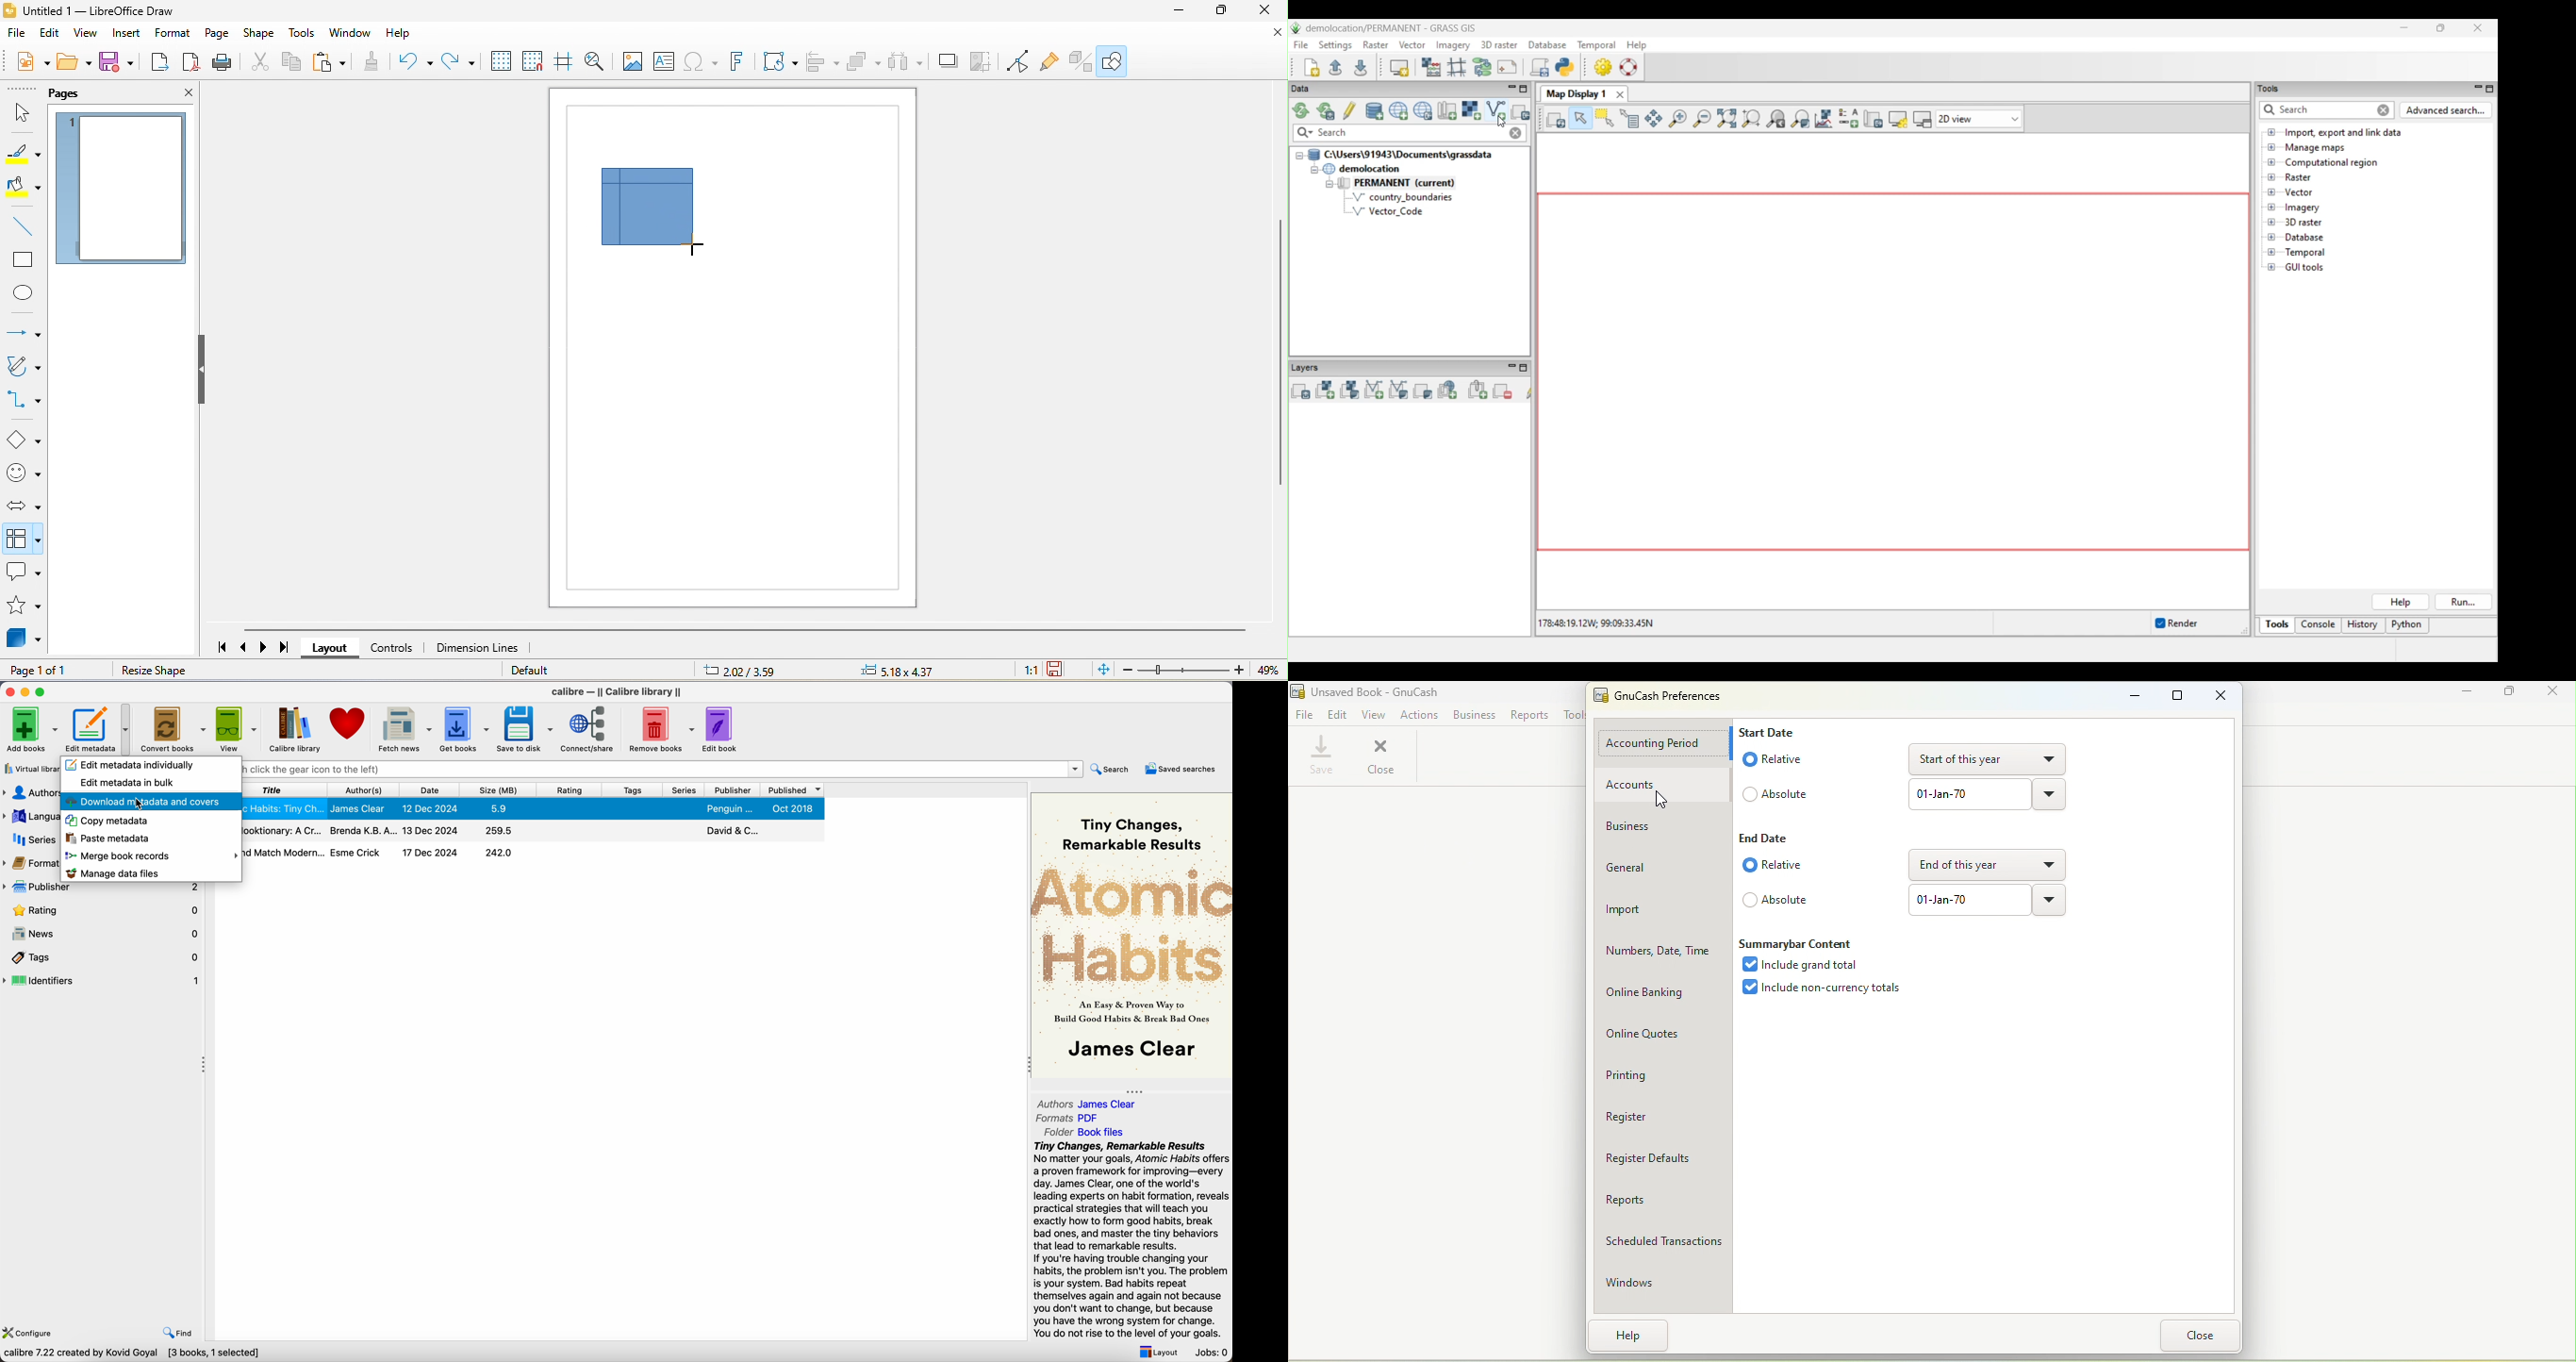 The height and width of the screenshot is (1372, 2576). I want to click on select option, so click(25, 538).